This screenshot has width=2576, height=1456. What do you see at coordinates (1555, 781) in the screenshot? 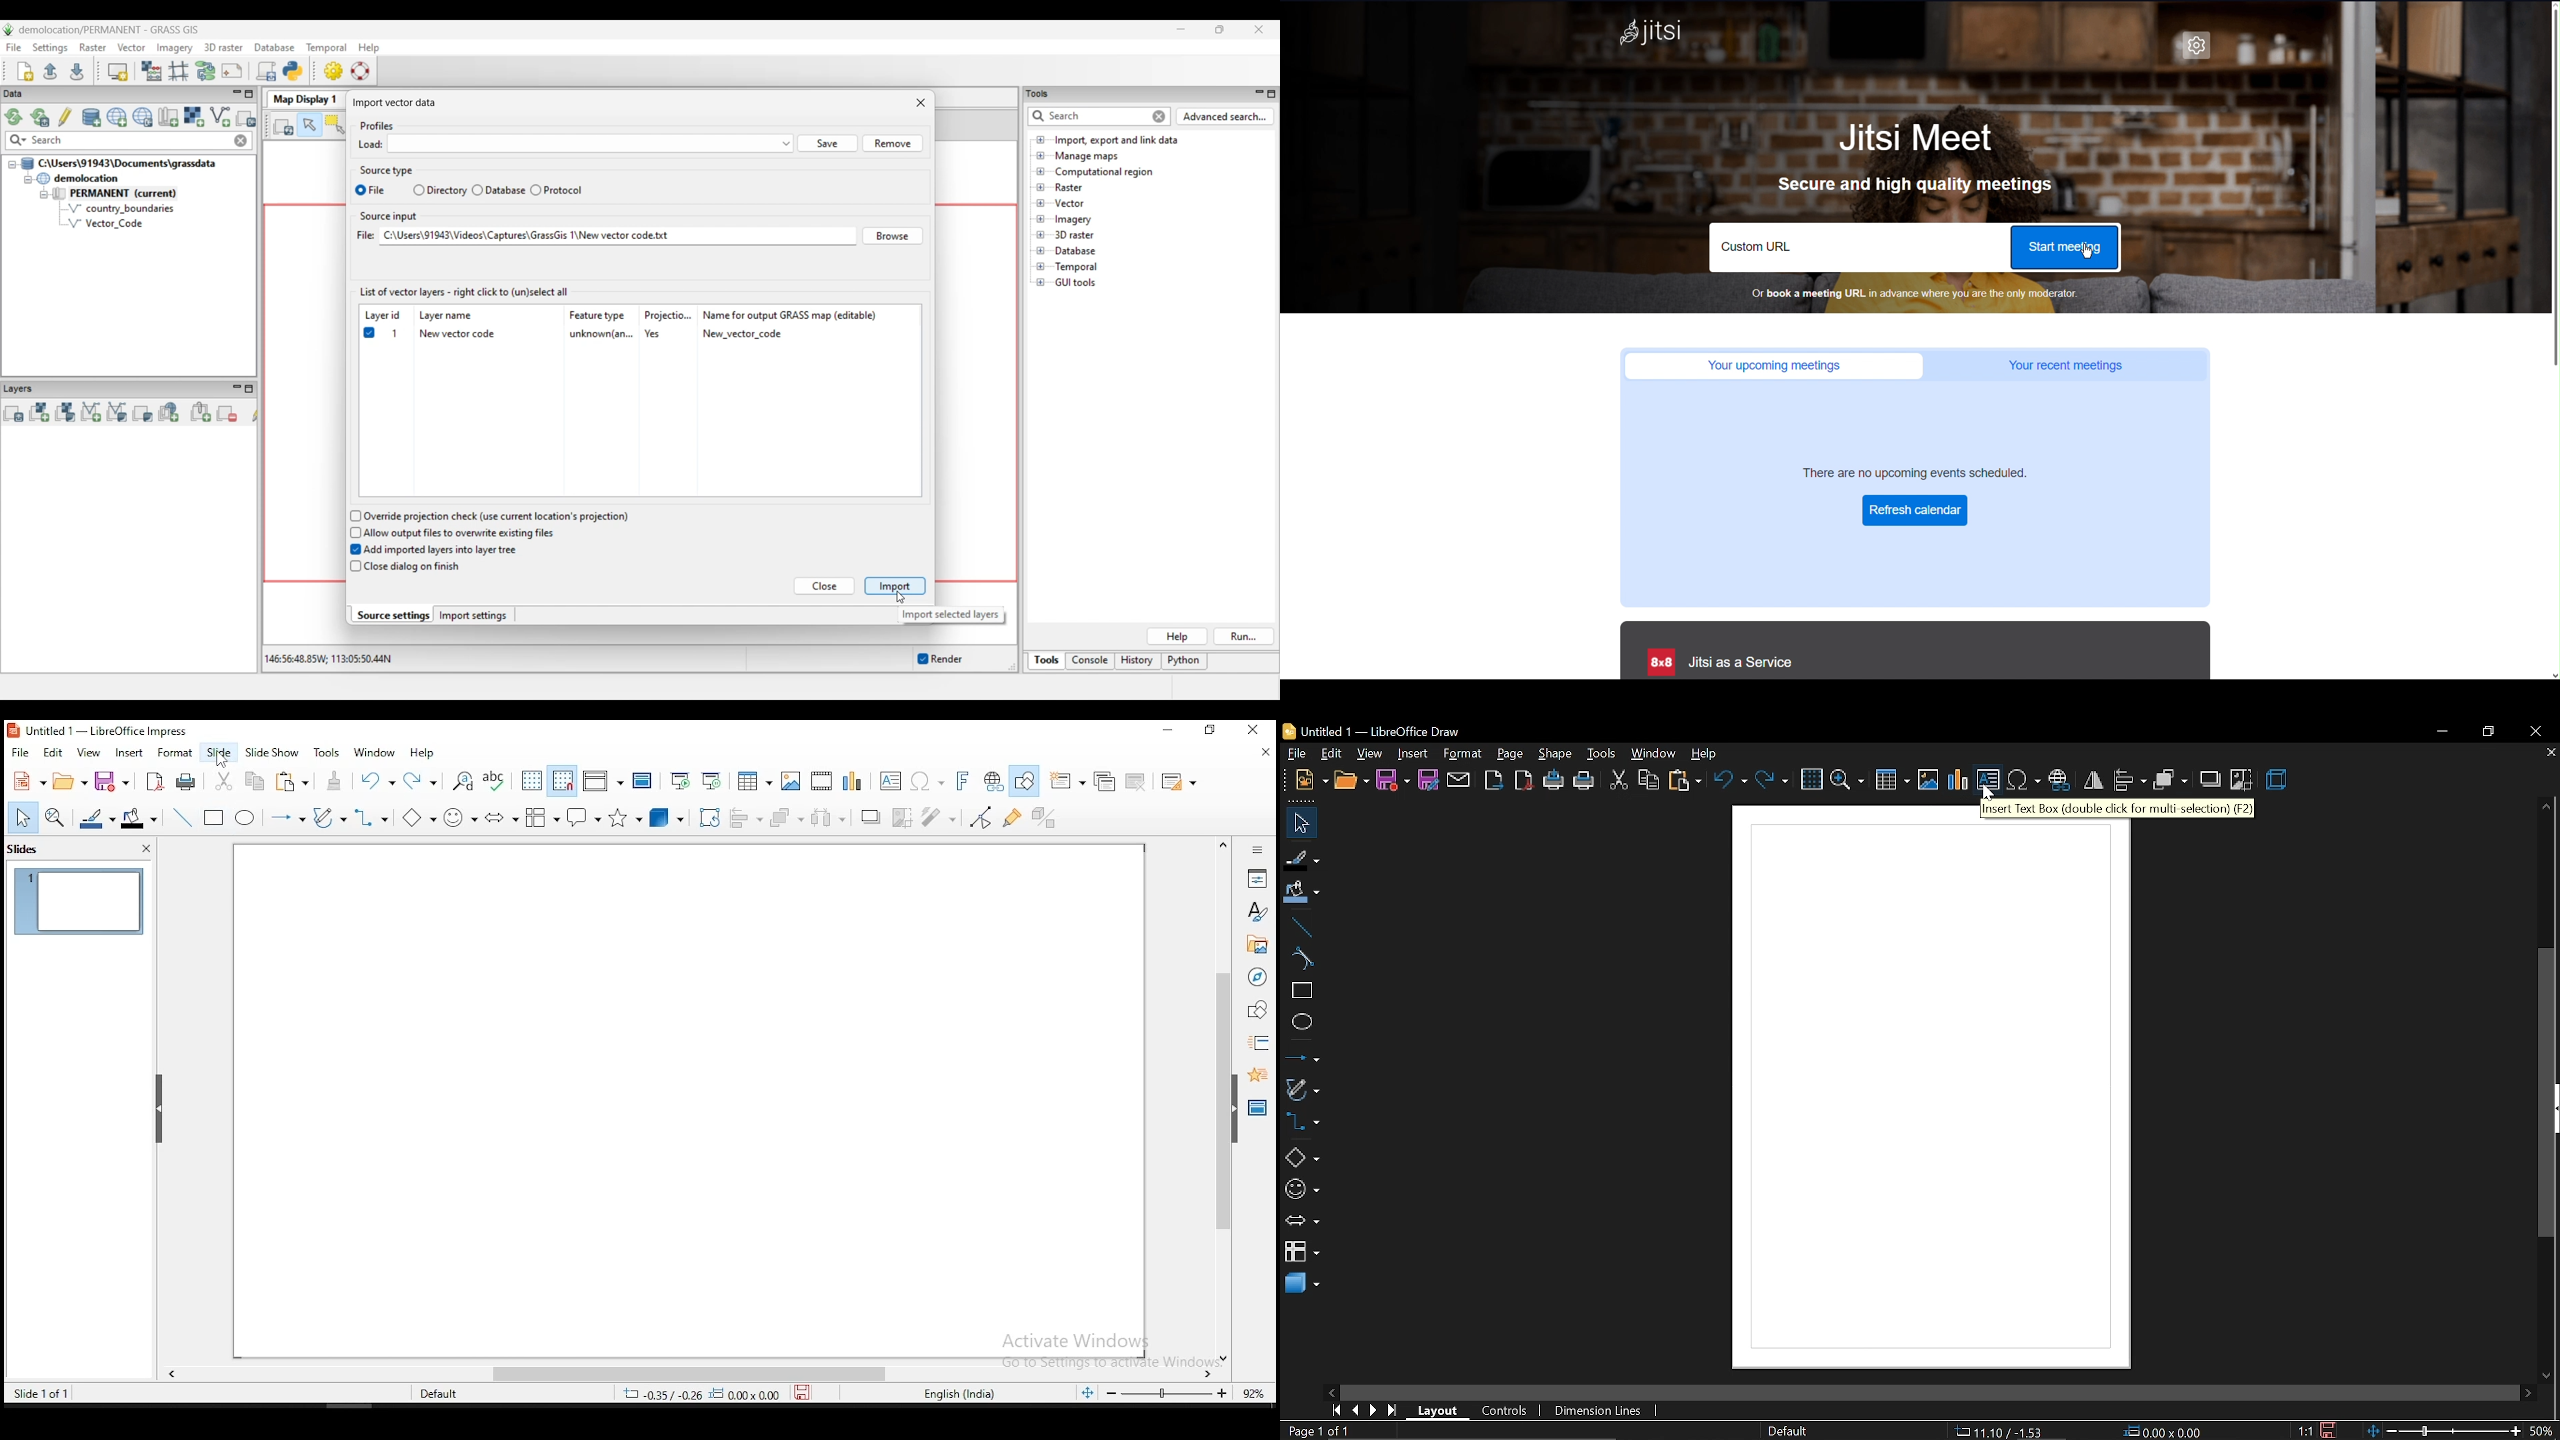
I see `print directly` at bounding box center [1555, 781].